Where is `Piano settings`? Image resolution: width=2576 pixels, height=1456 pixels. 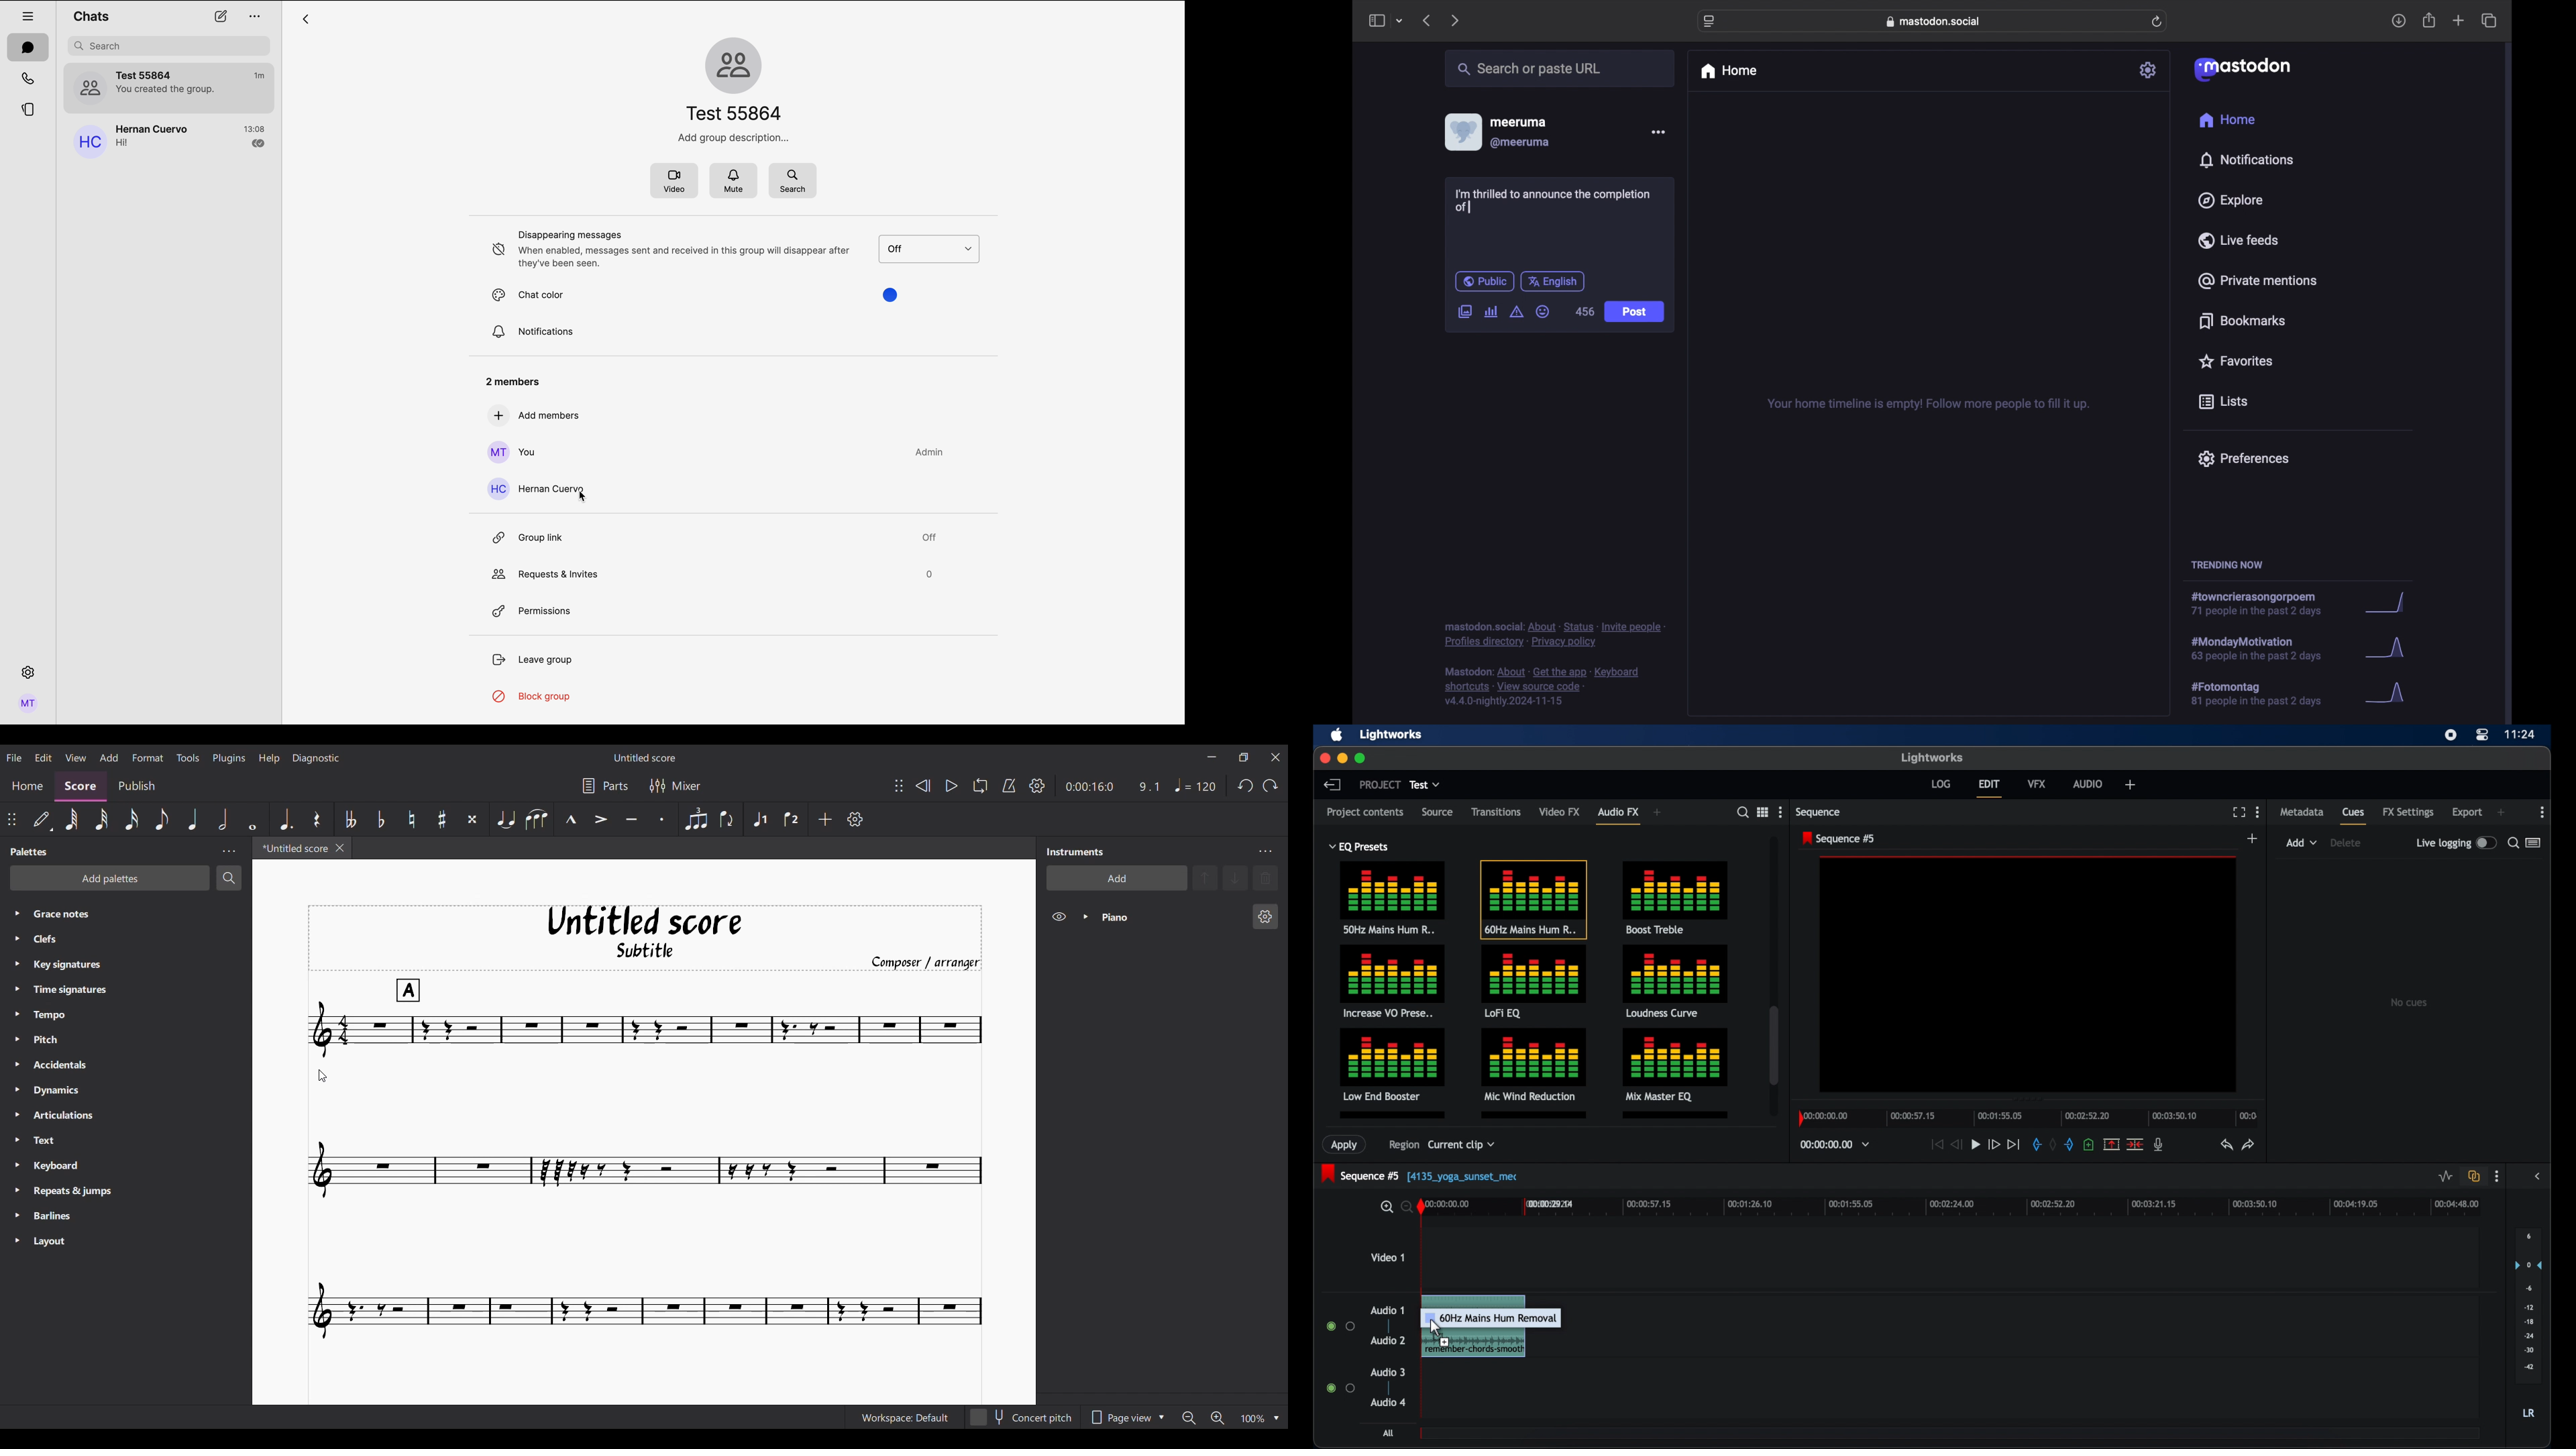 Piano settings is located at coordinates (1265, 916).